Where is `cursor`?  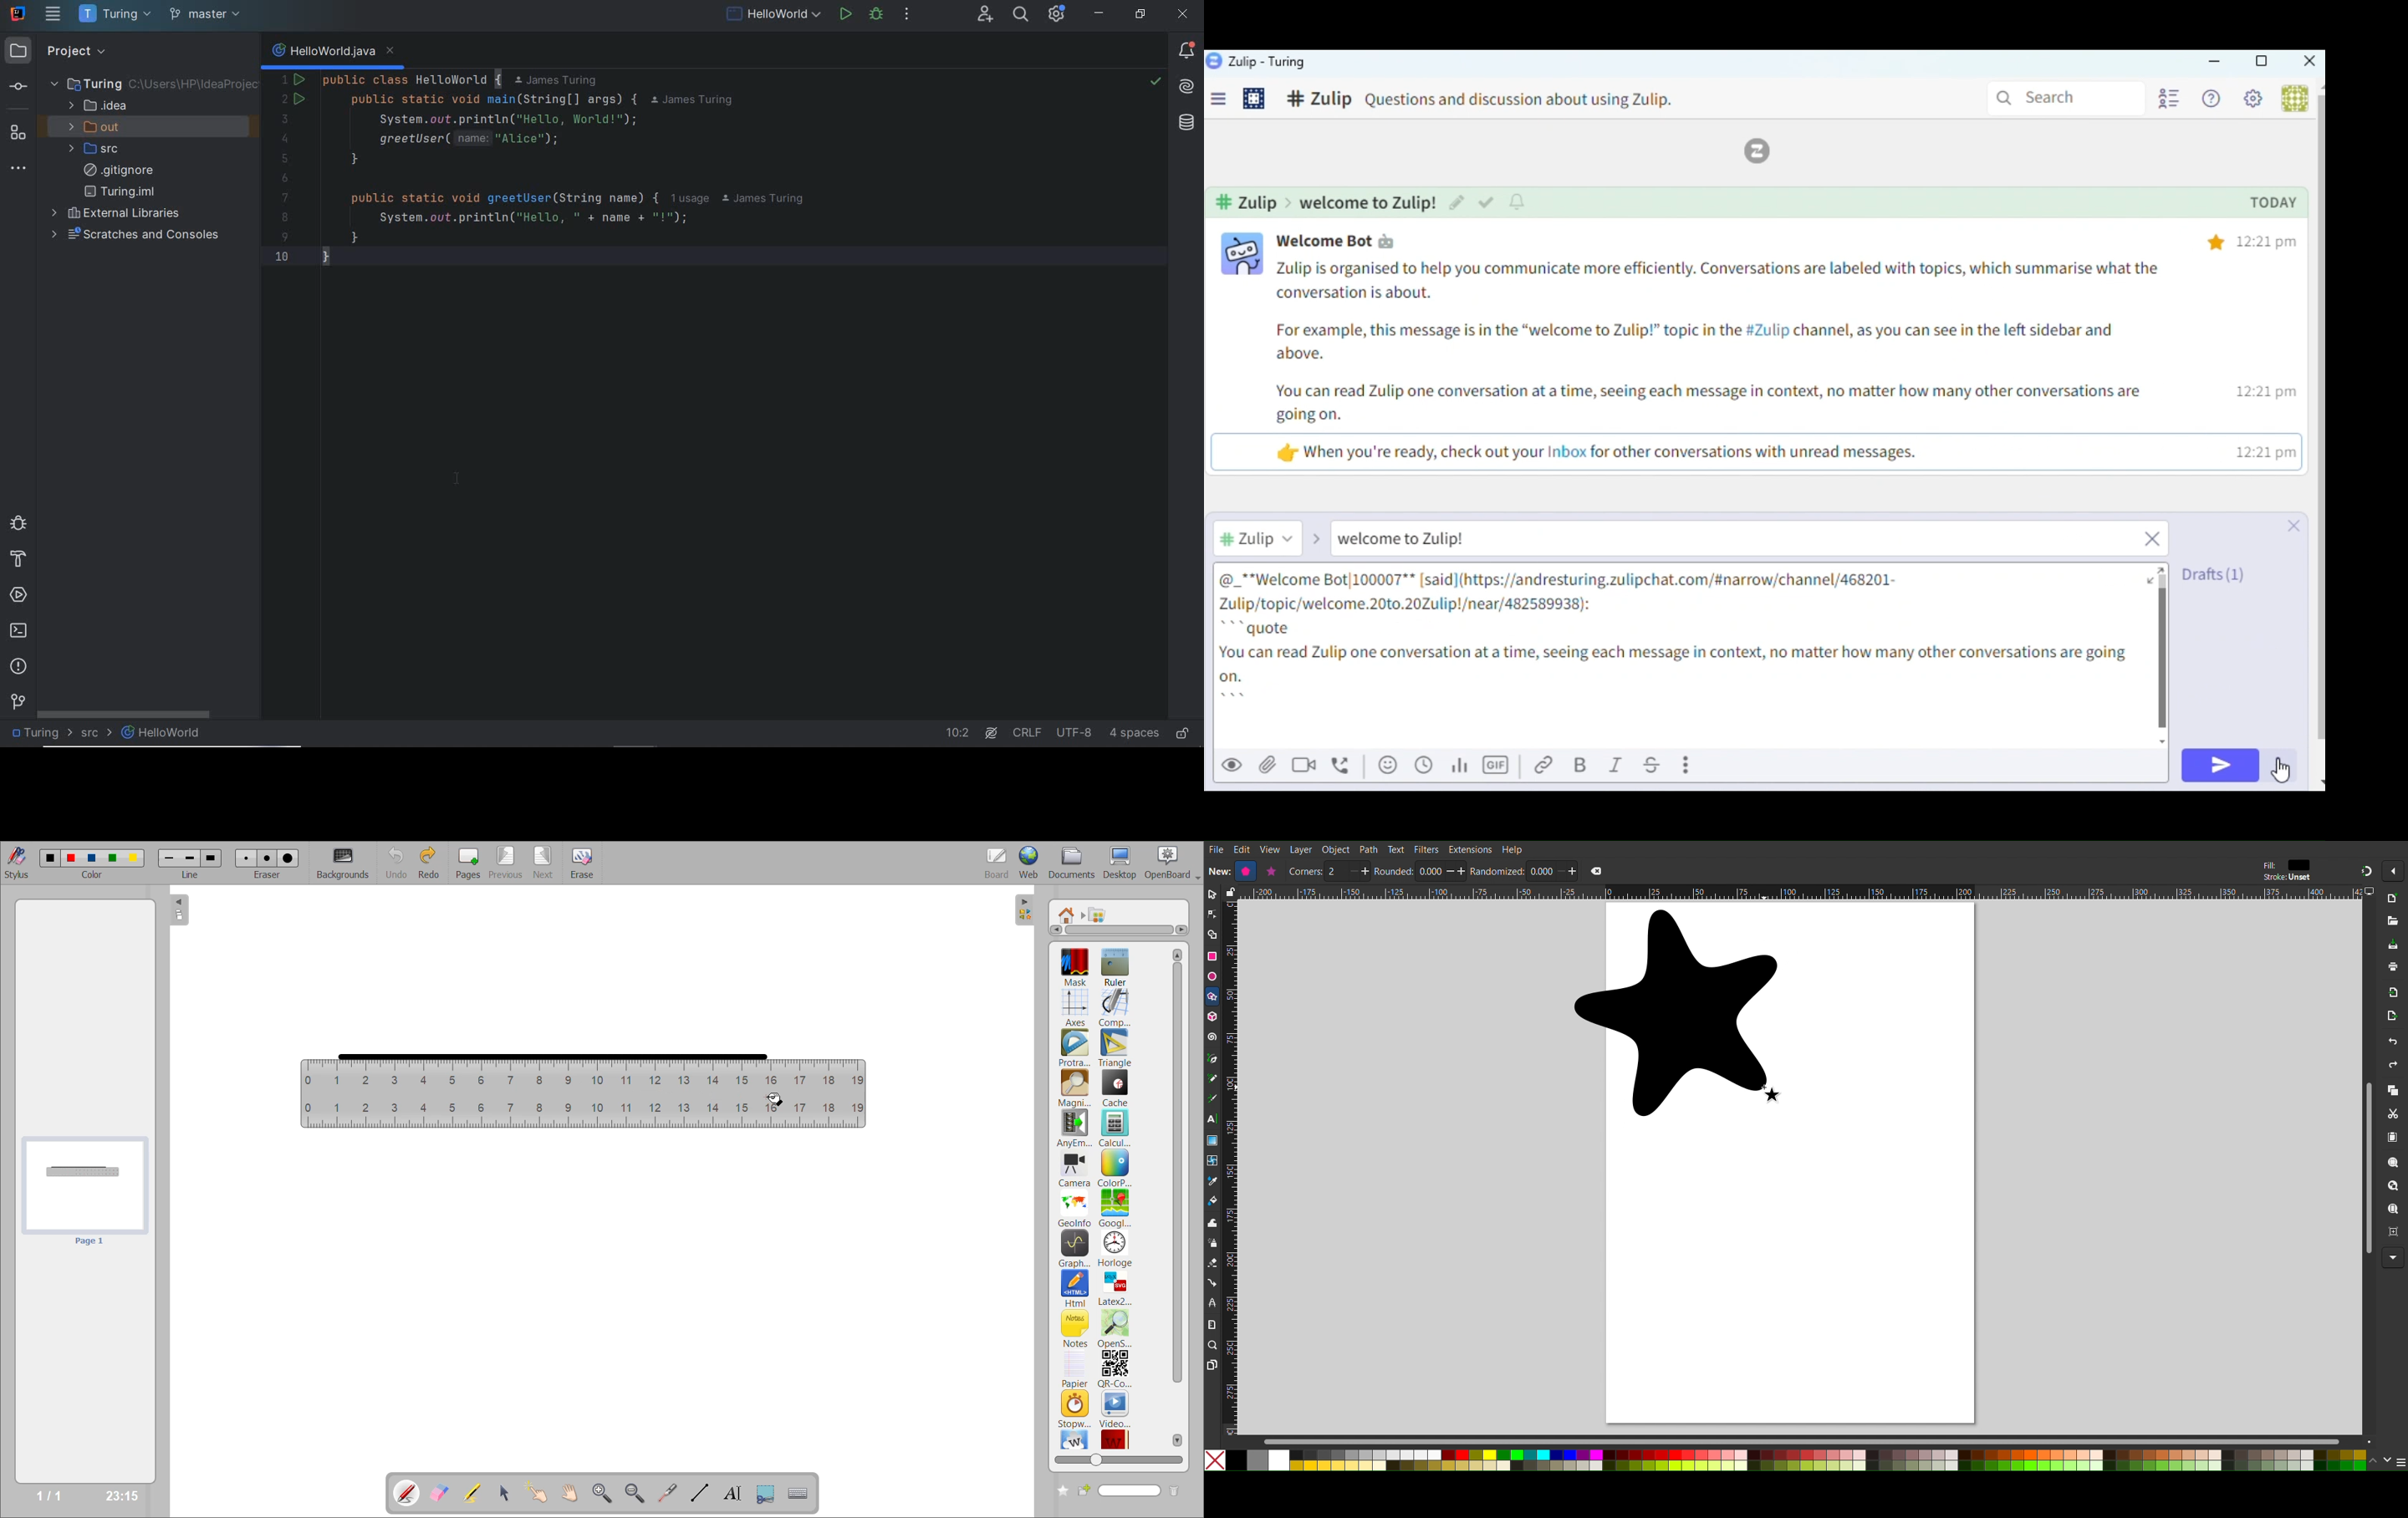
cursor is located at coordinates (2285, 775).